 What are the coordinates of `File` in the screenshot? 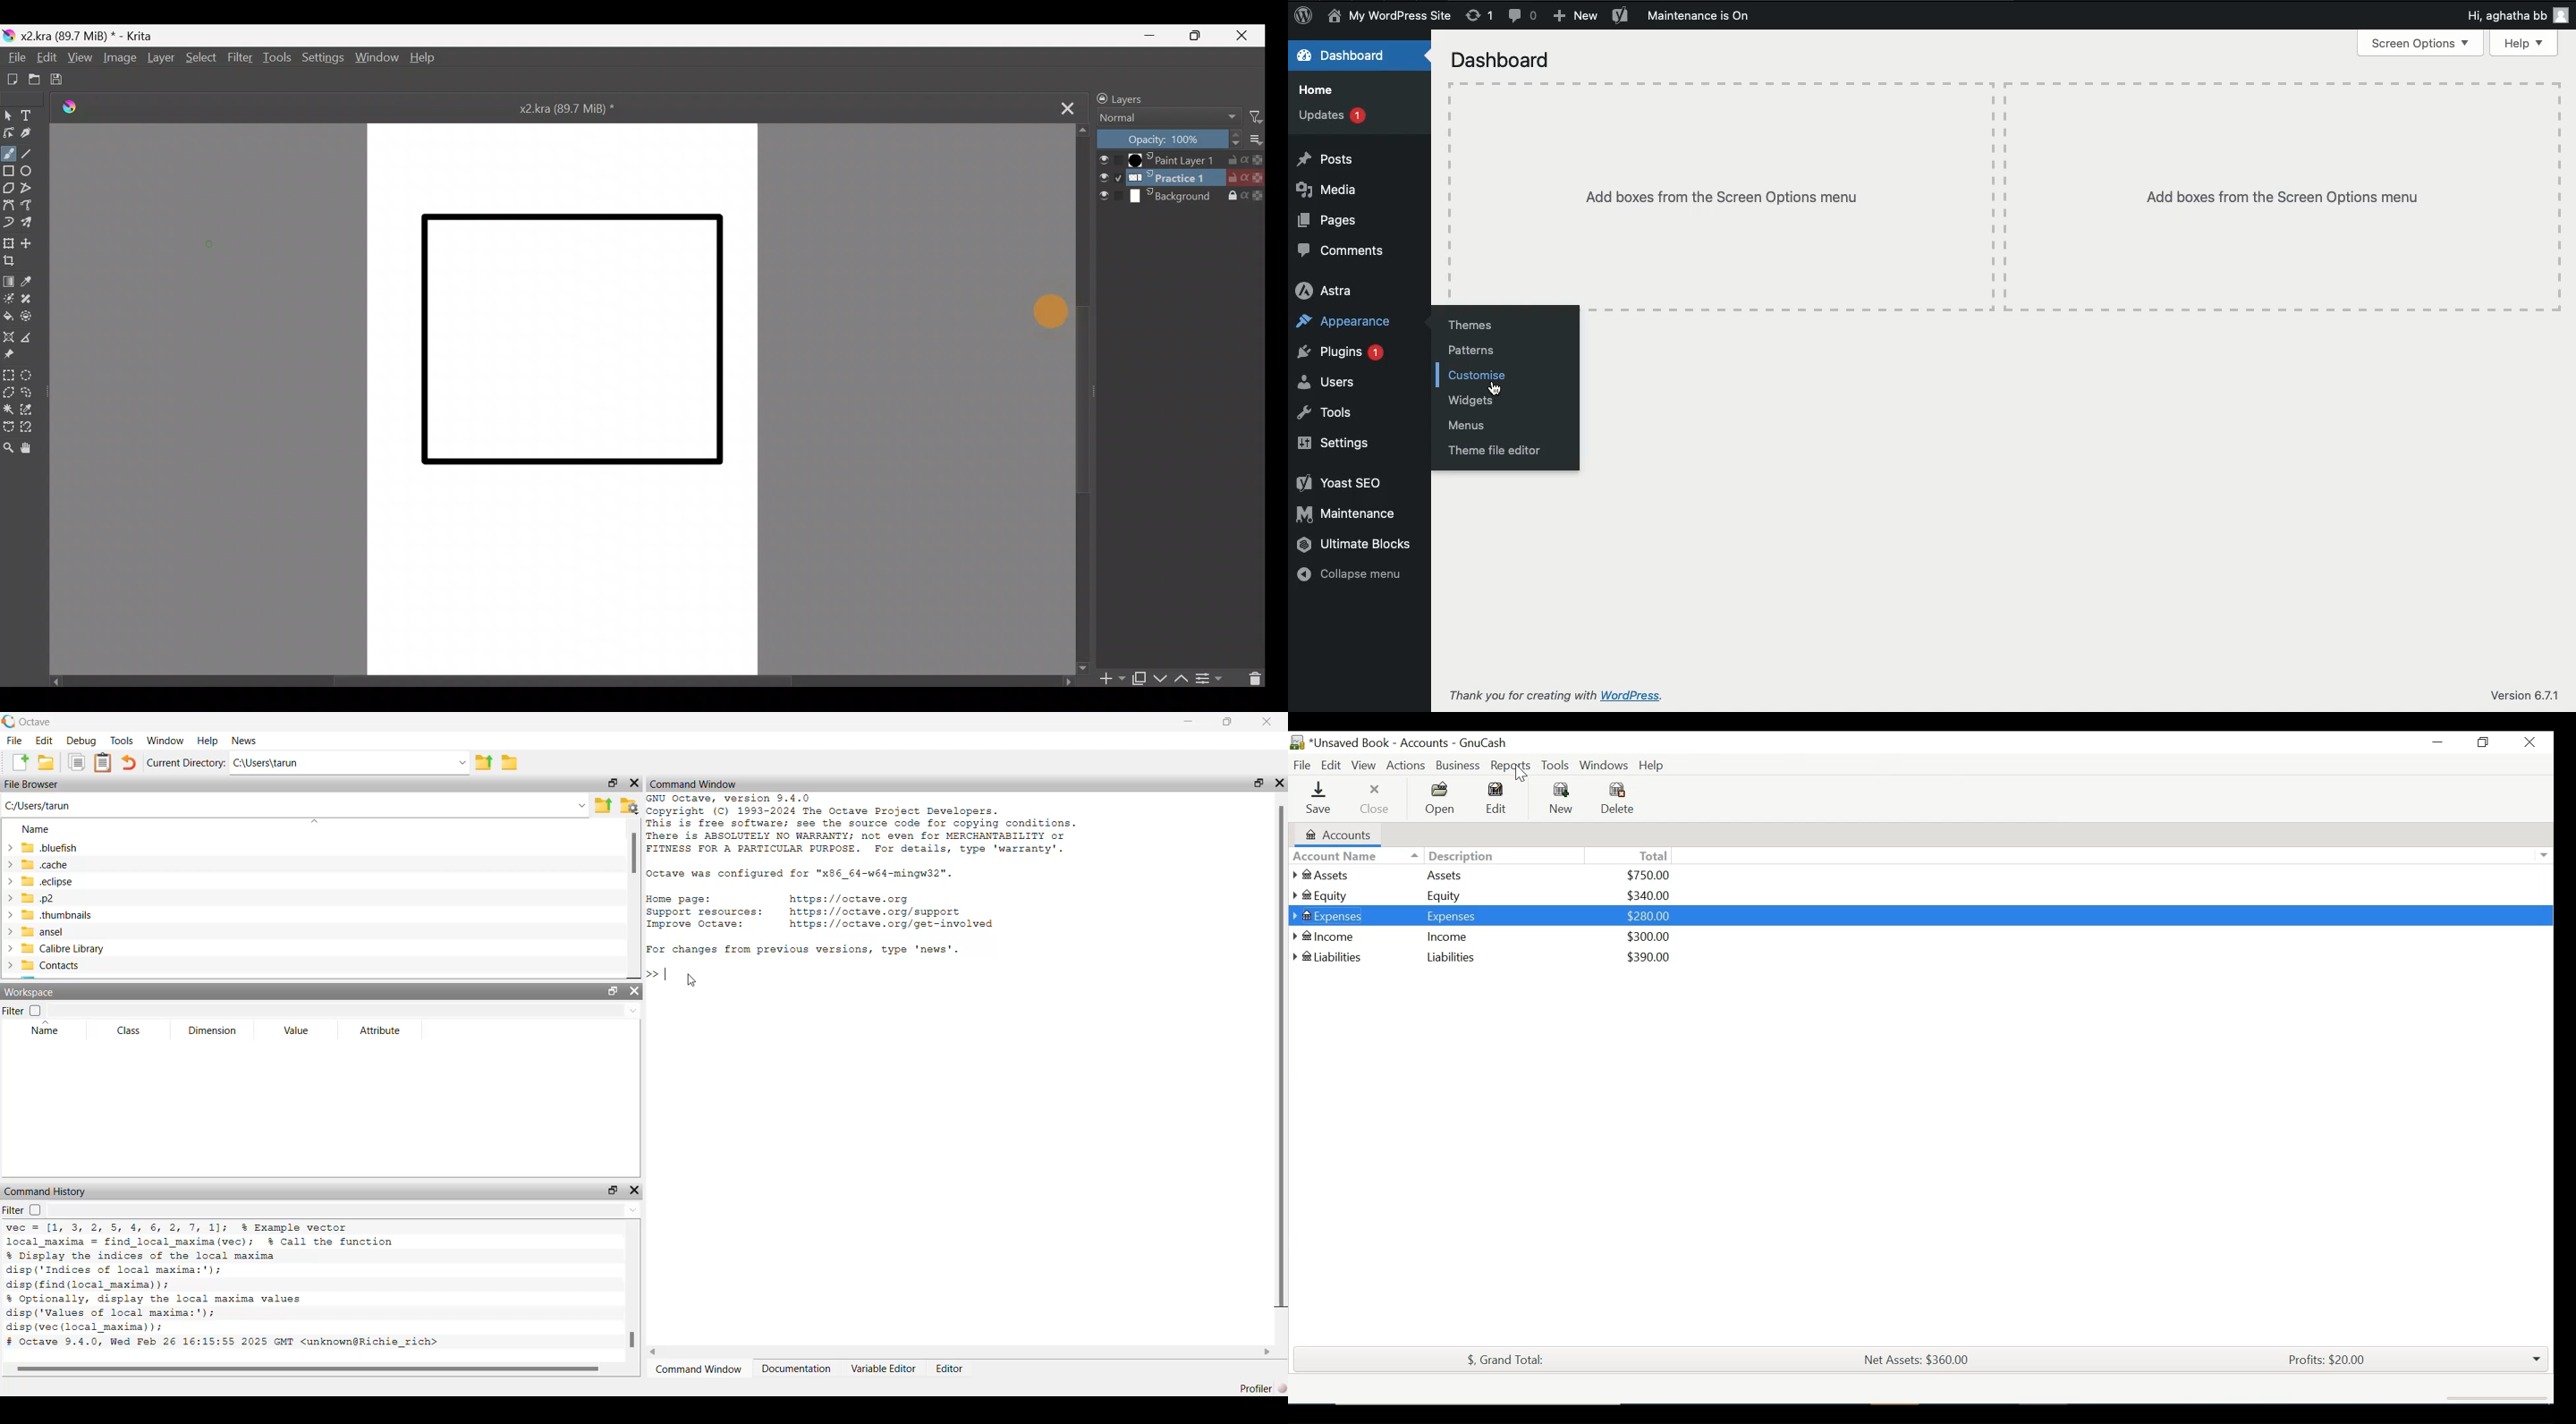 It's located at (13, 57).